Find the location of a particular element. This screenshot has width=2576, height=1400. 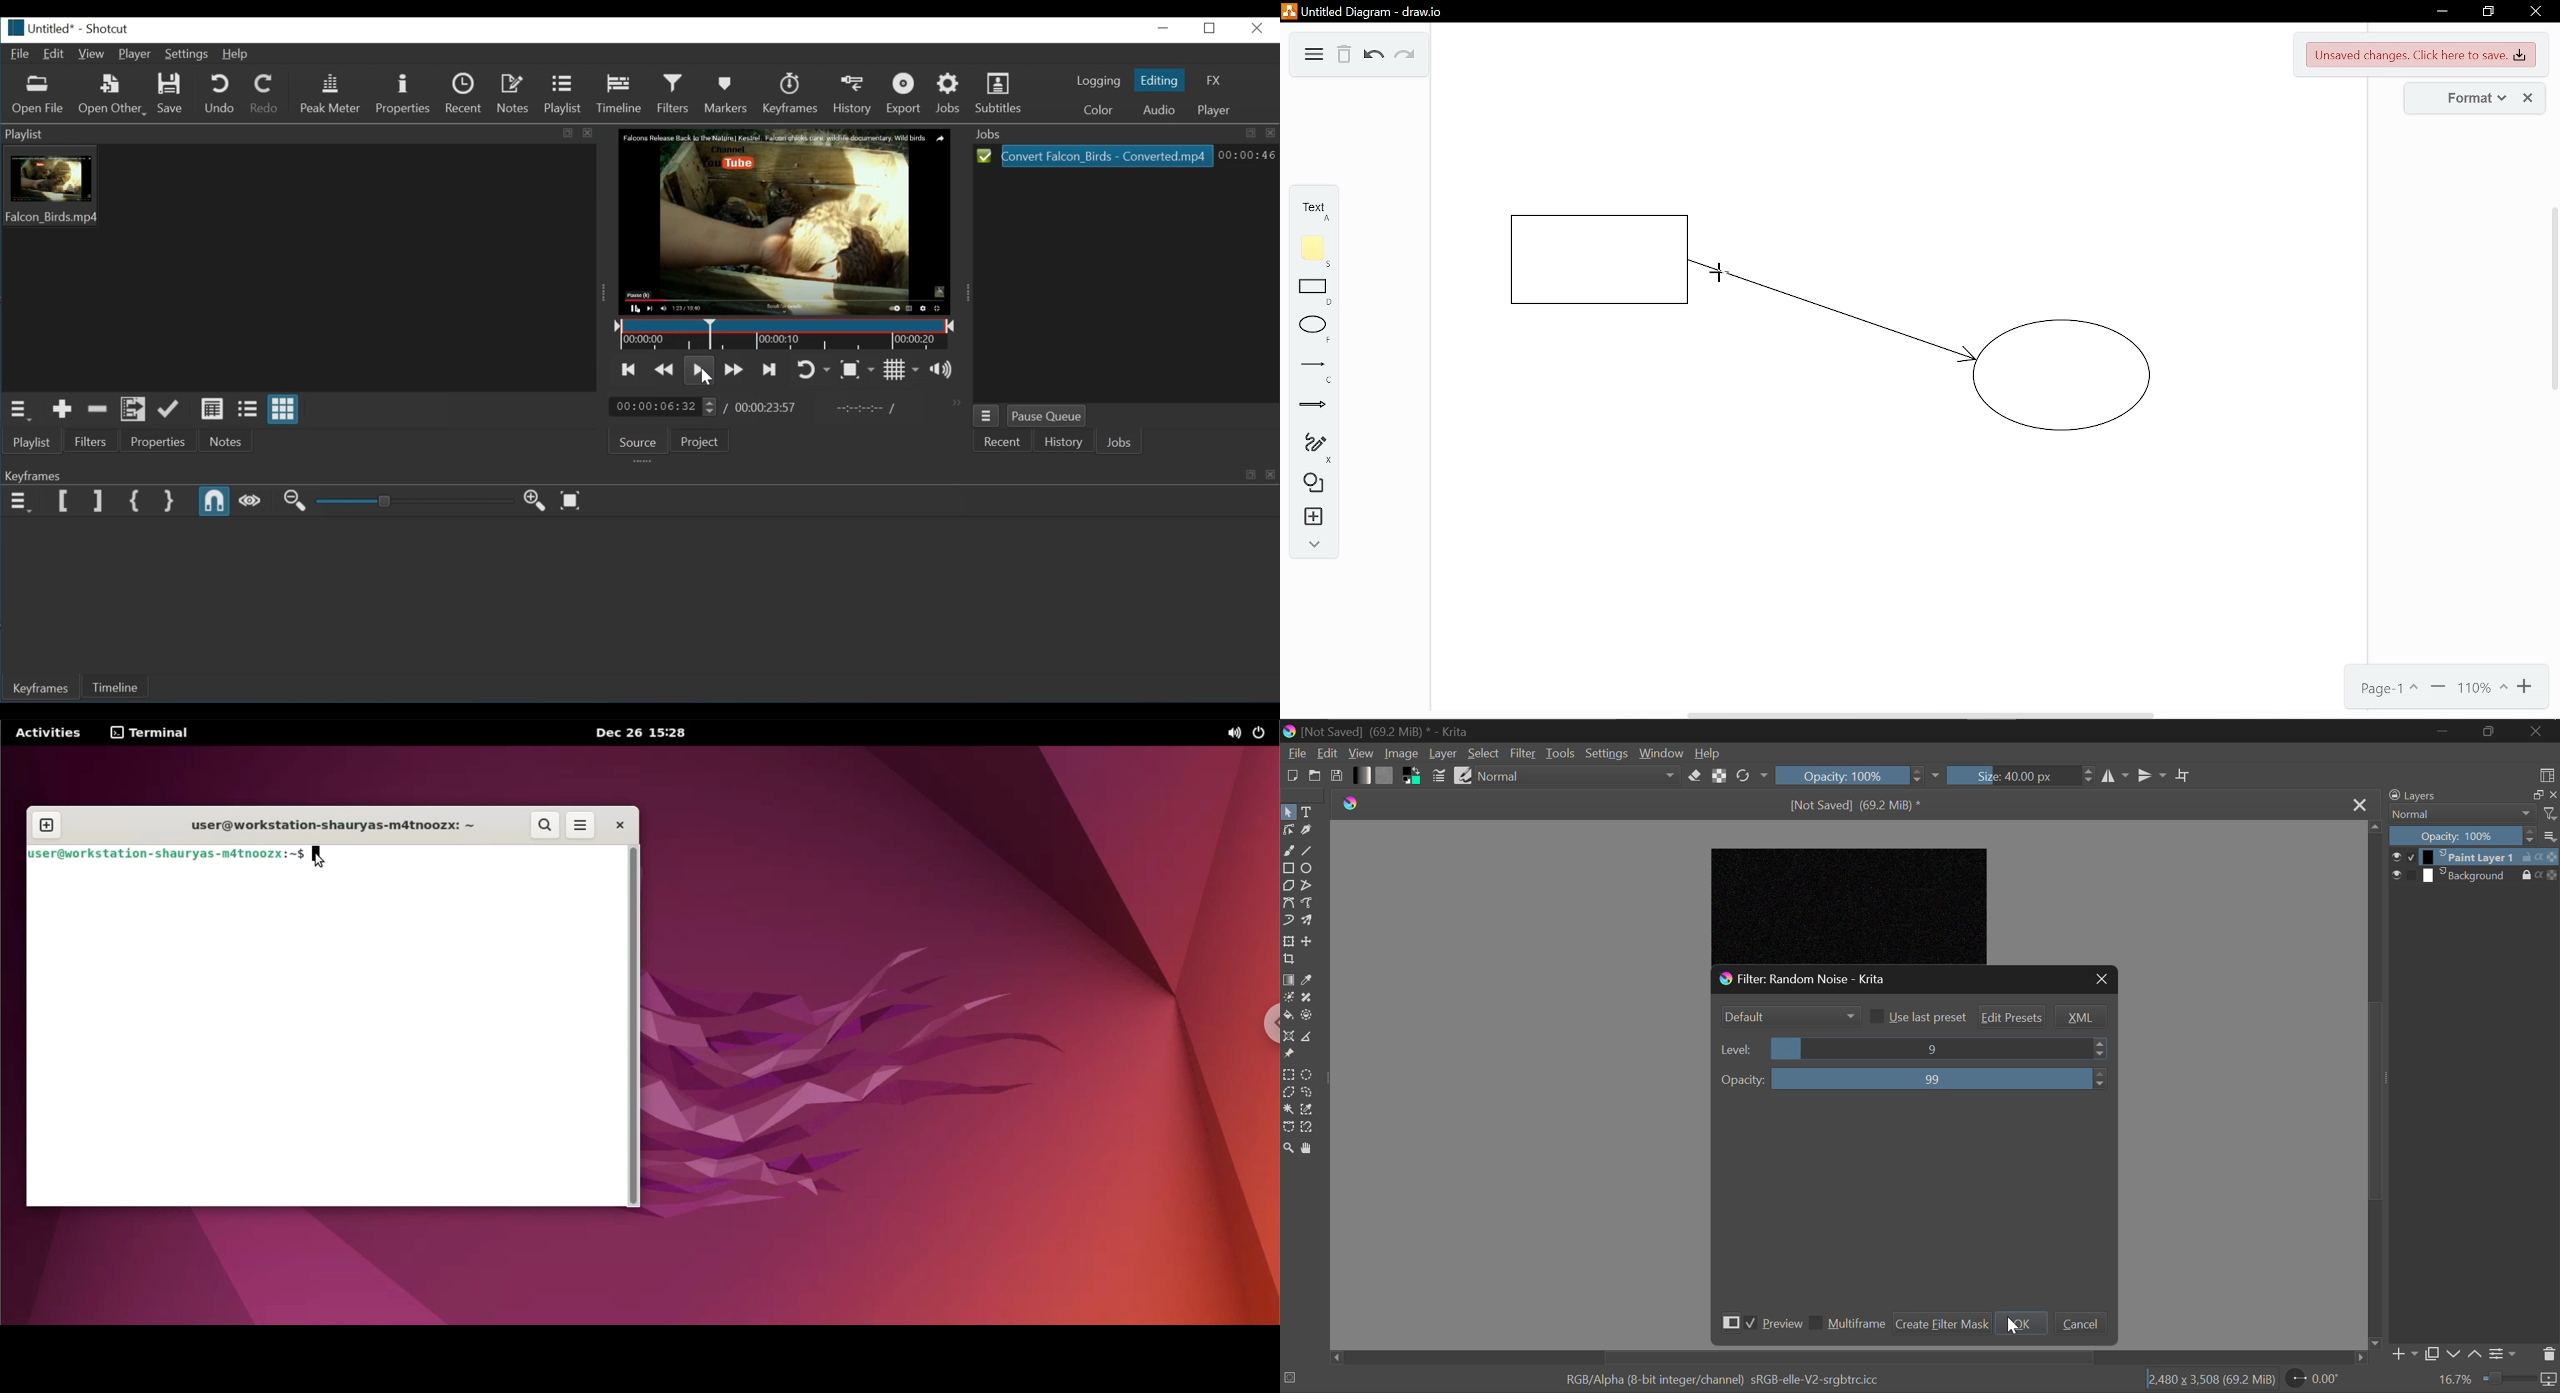

Project is located at coordinates (699, 441).